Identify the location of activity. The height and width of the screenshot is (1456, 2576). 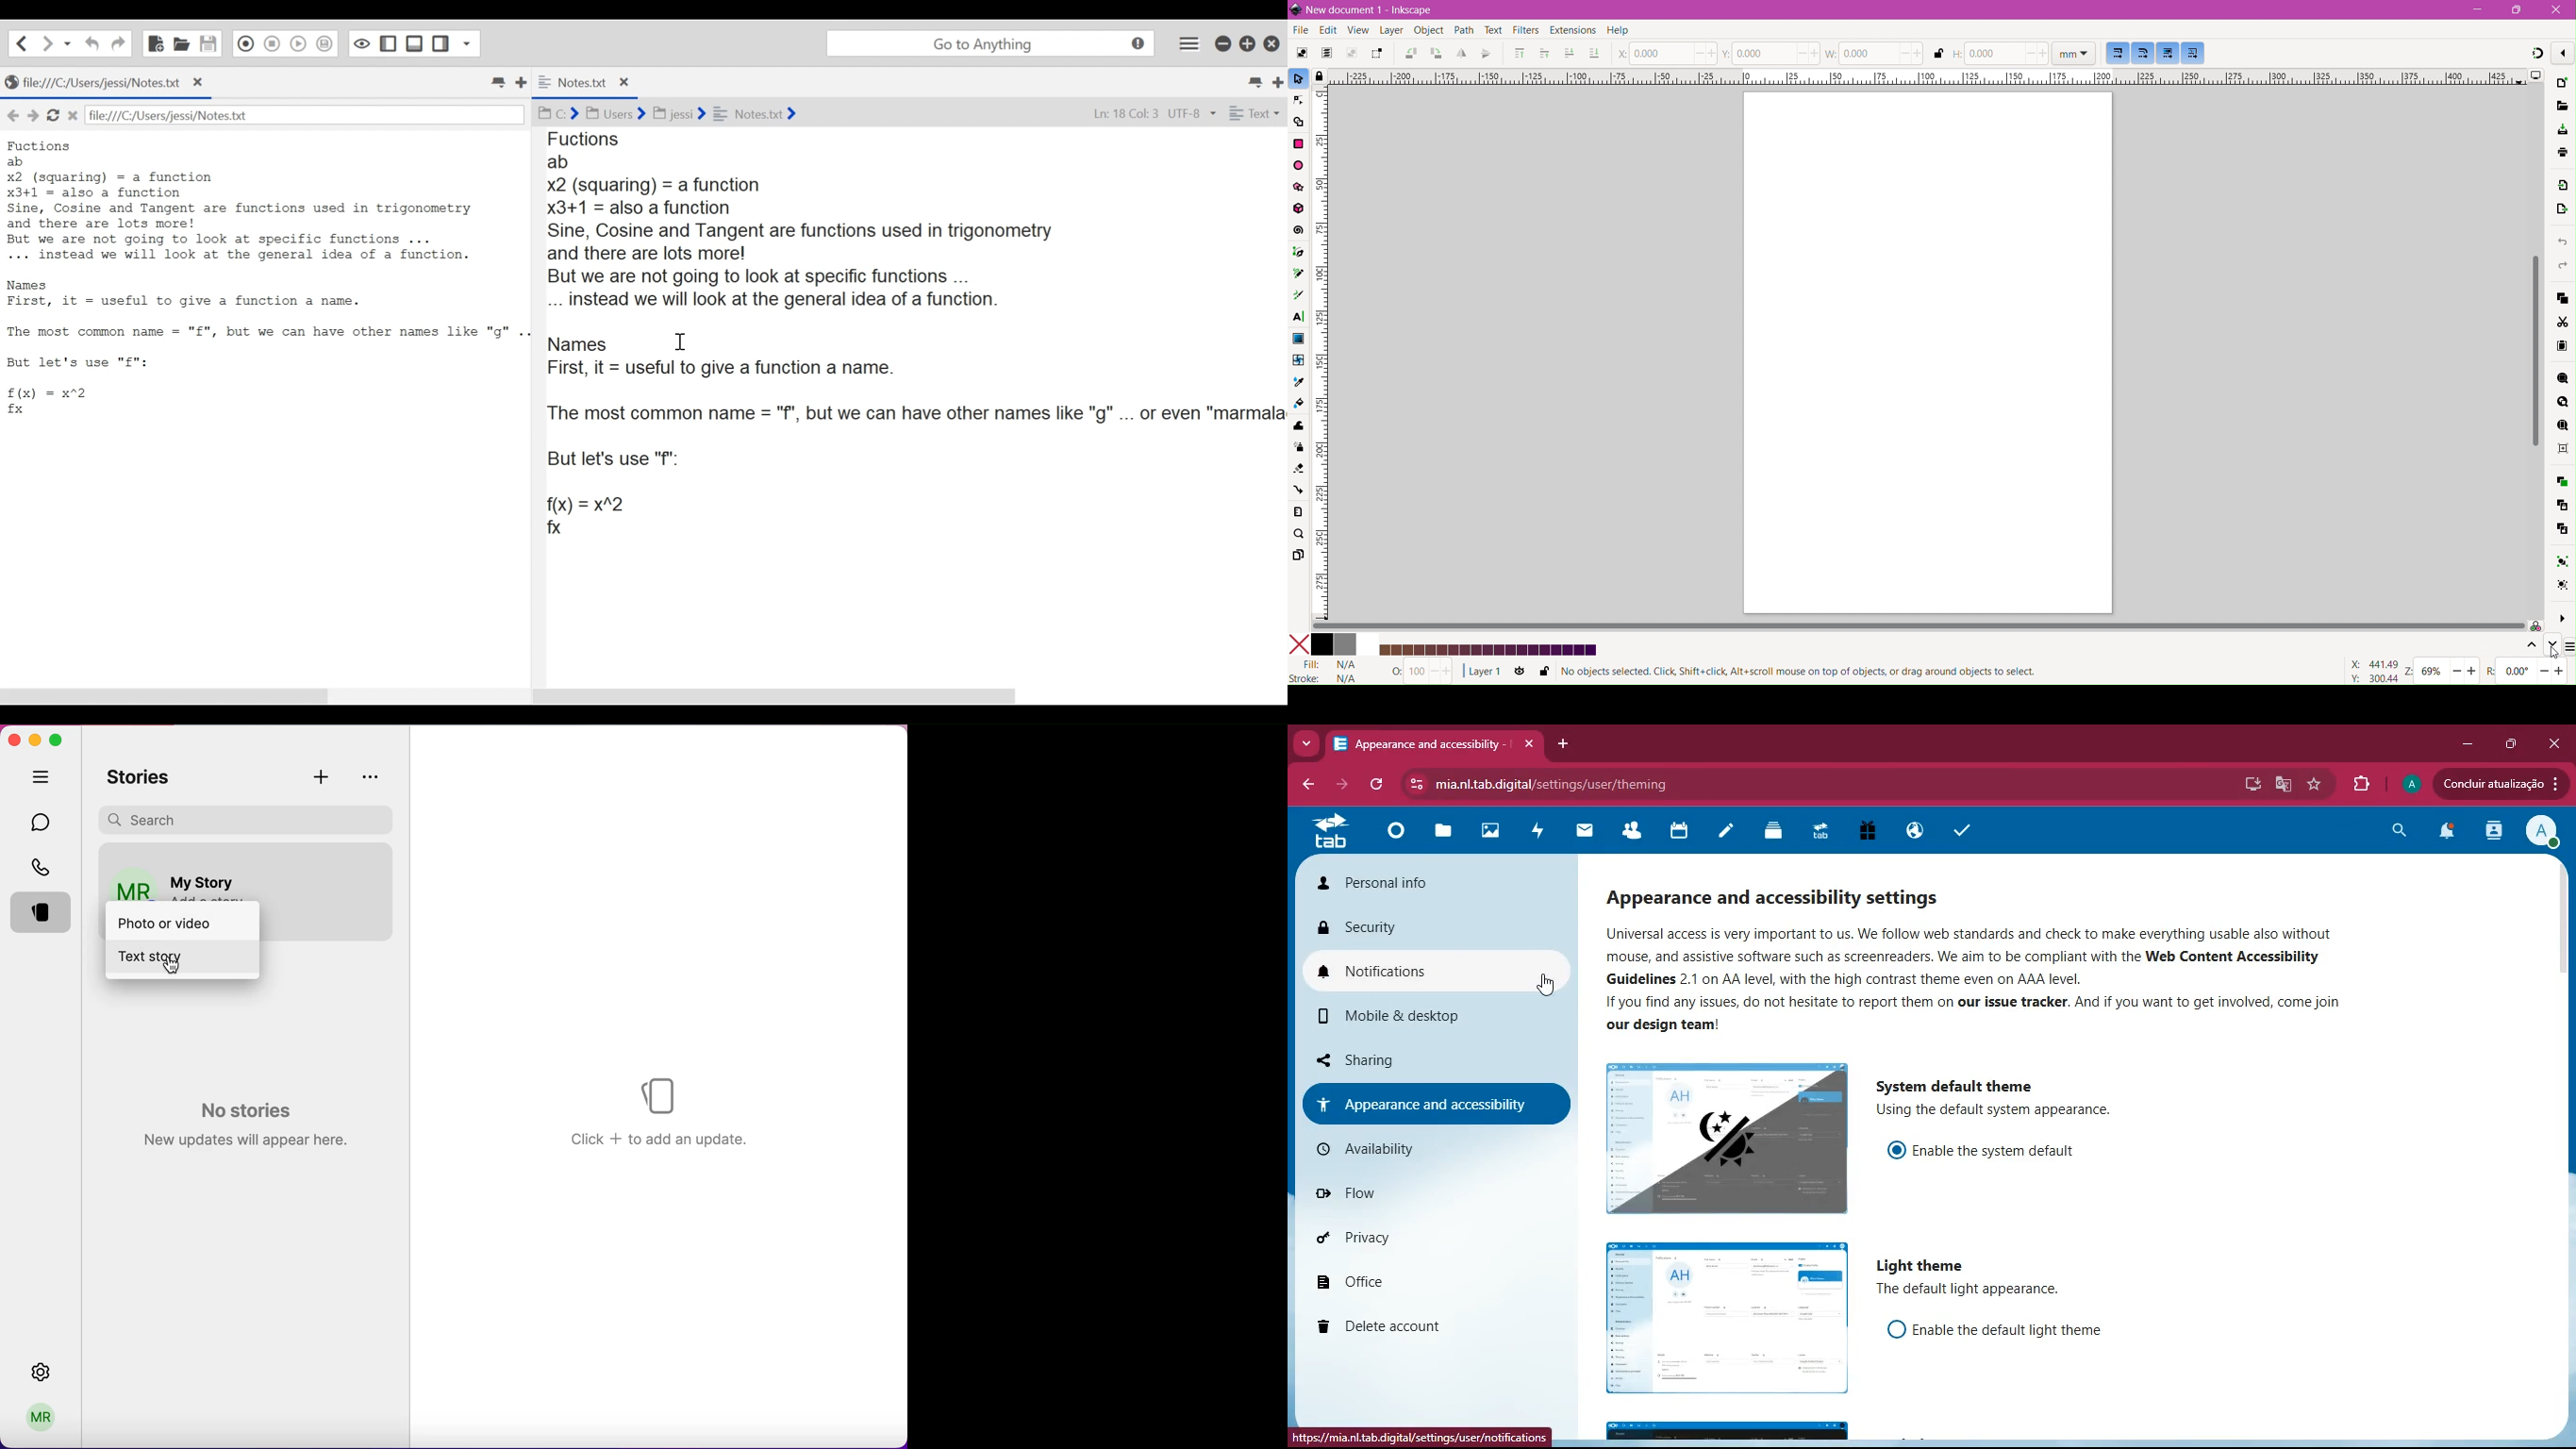
(2496, 832).